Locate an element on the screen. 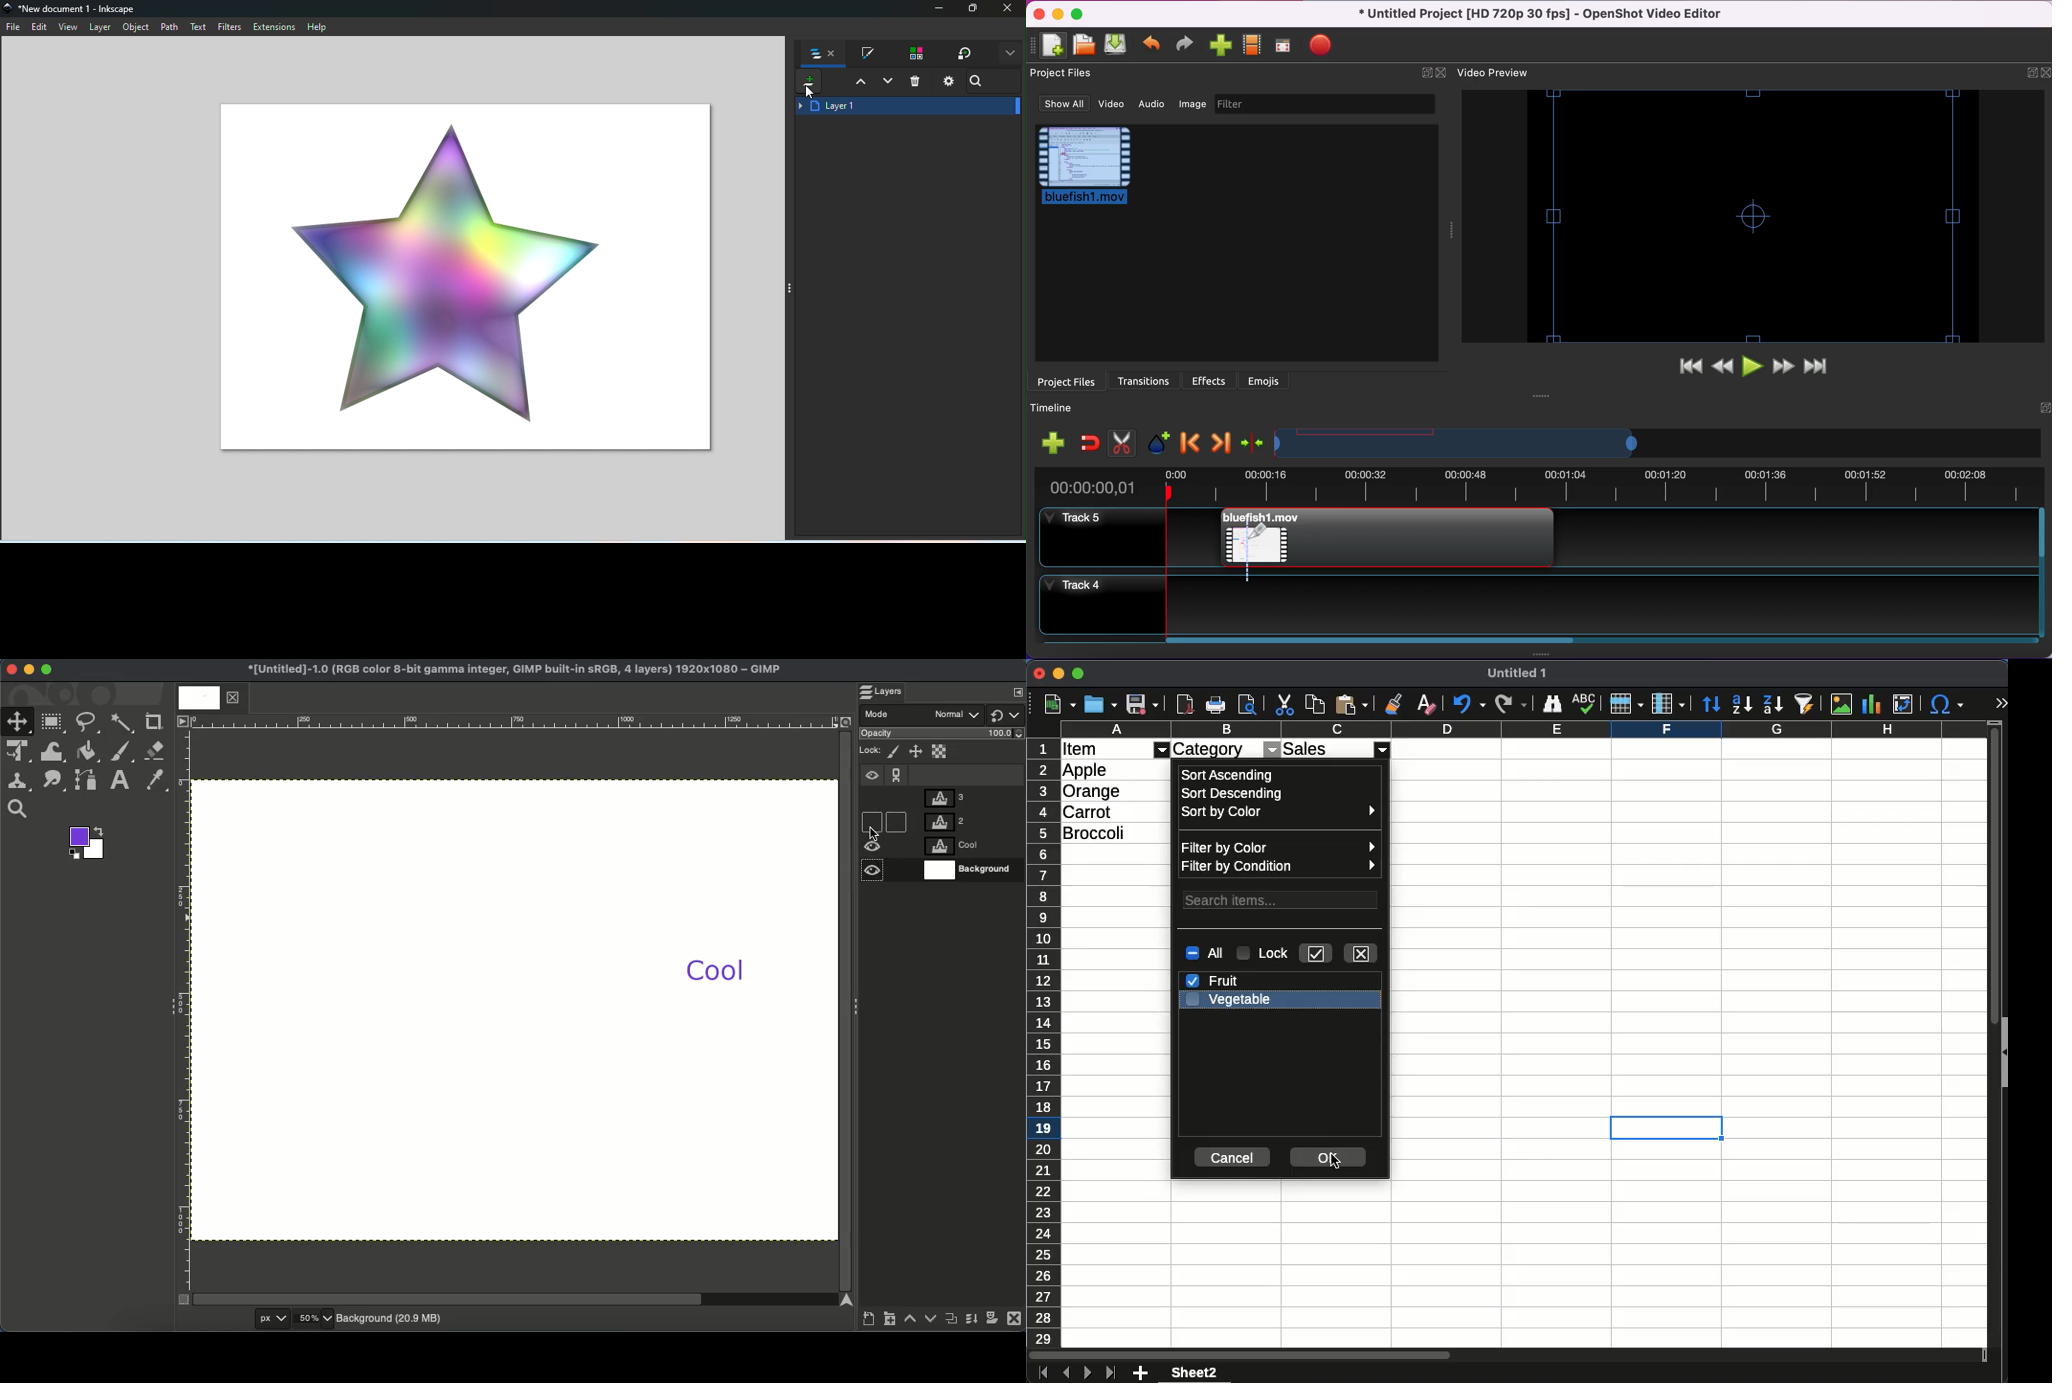 The width and height of the screenshot is (2072, 1400). clear formatting is located at coordinates (1423, 704).